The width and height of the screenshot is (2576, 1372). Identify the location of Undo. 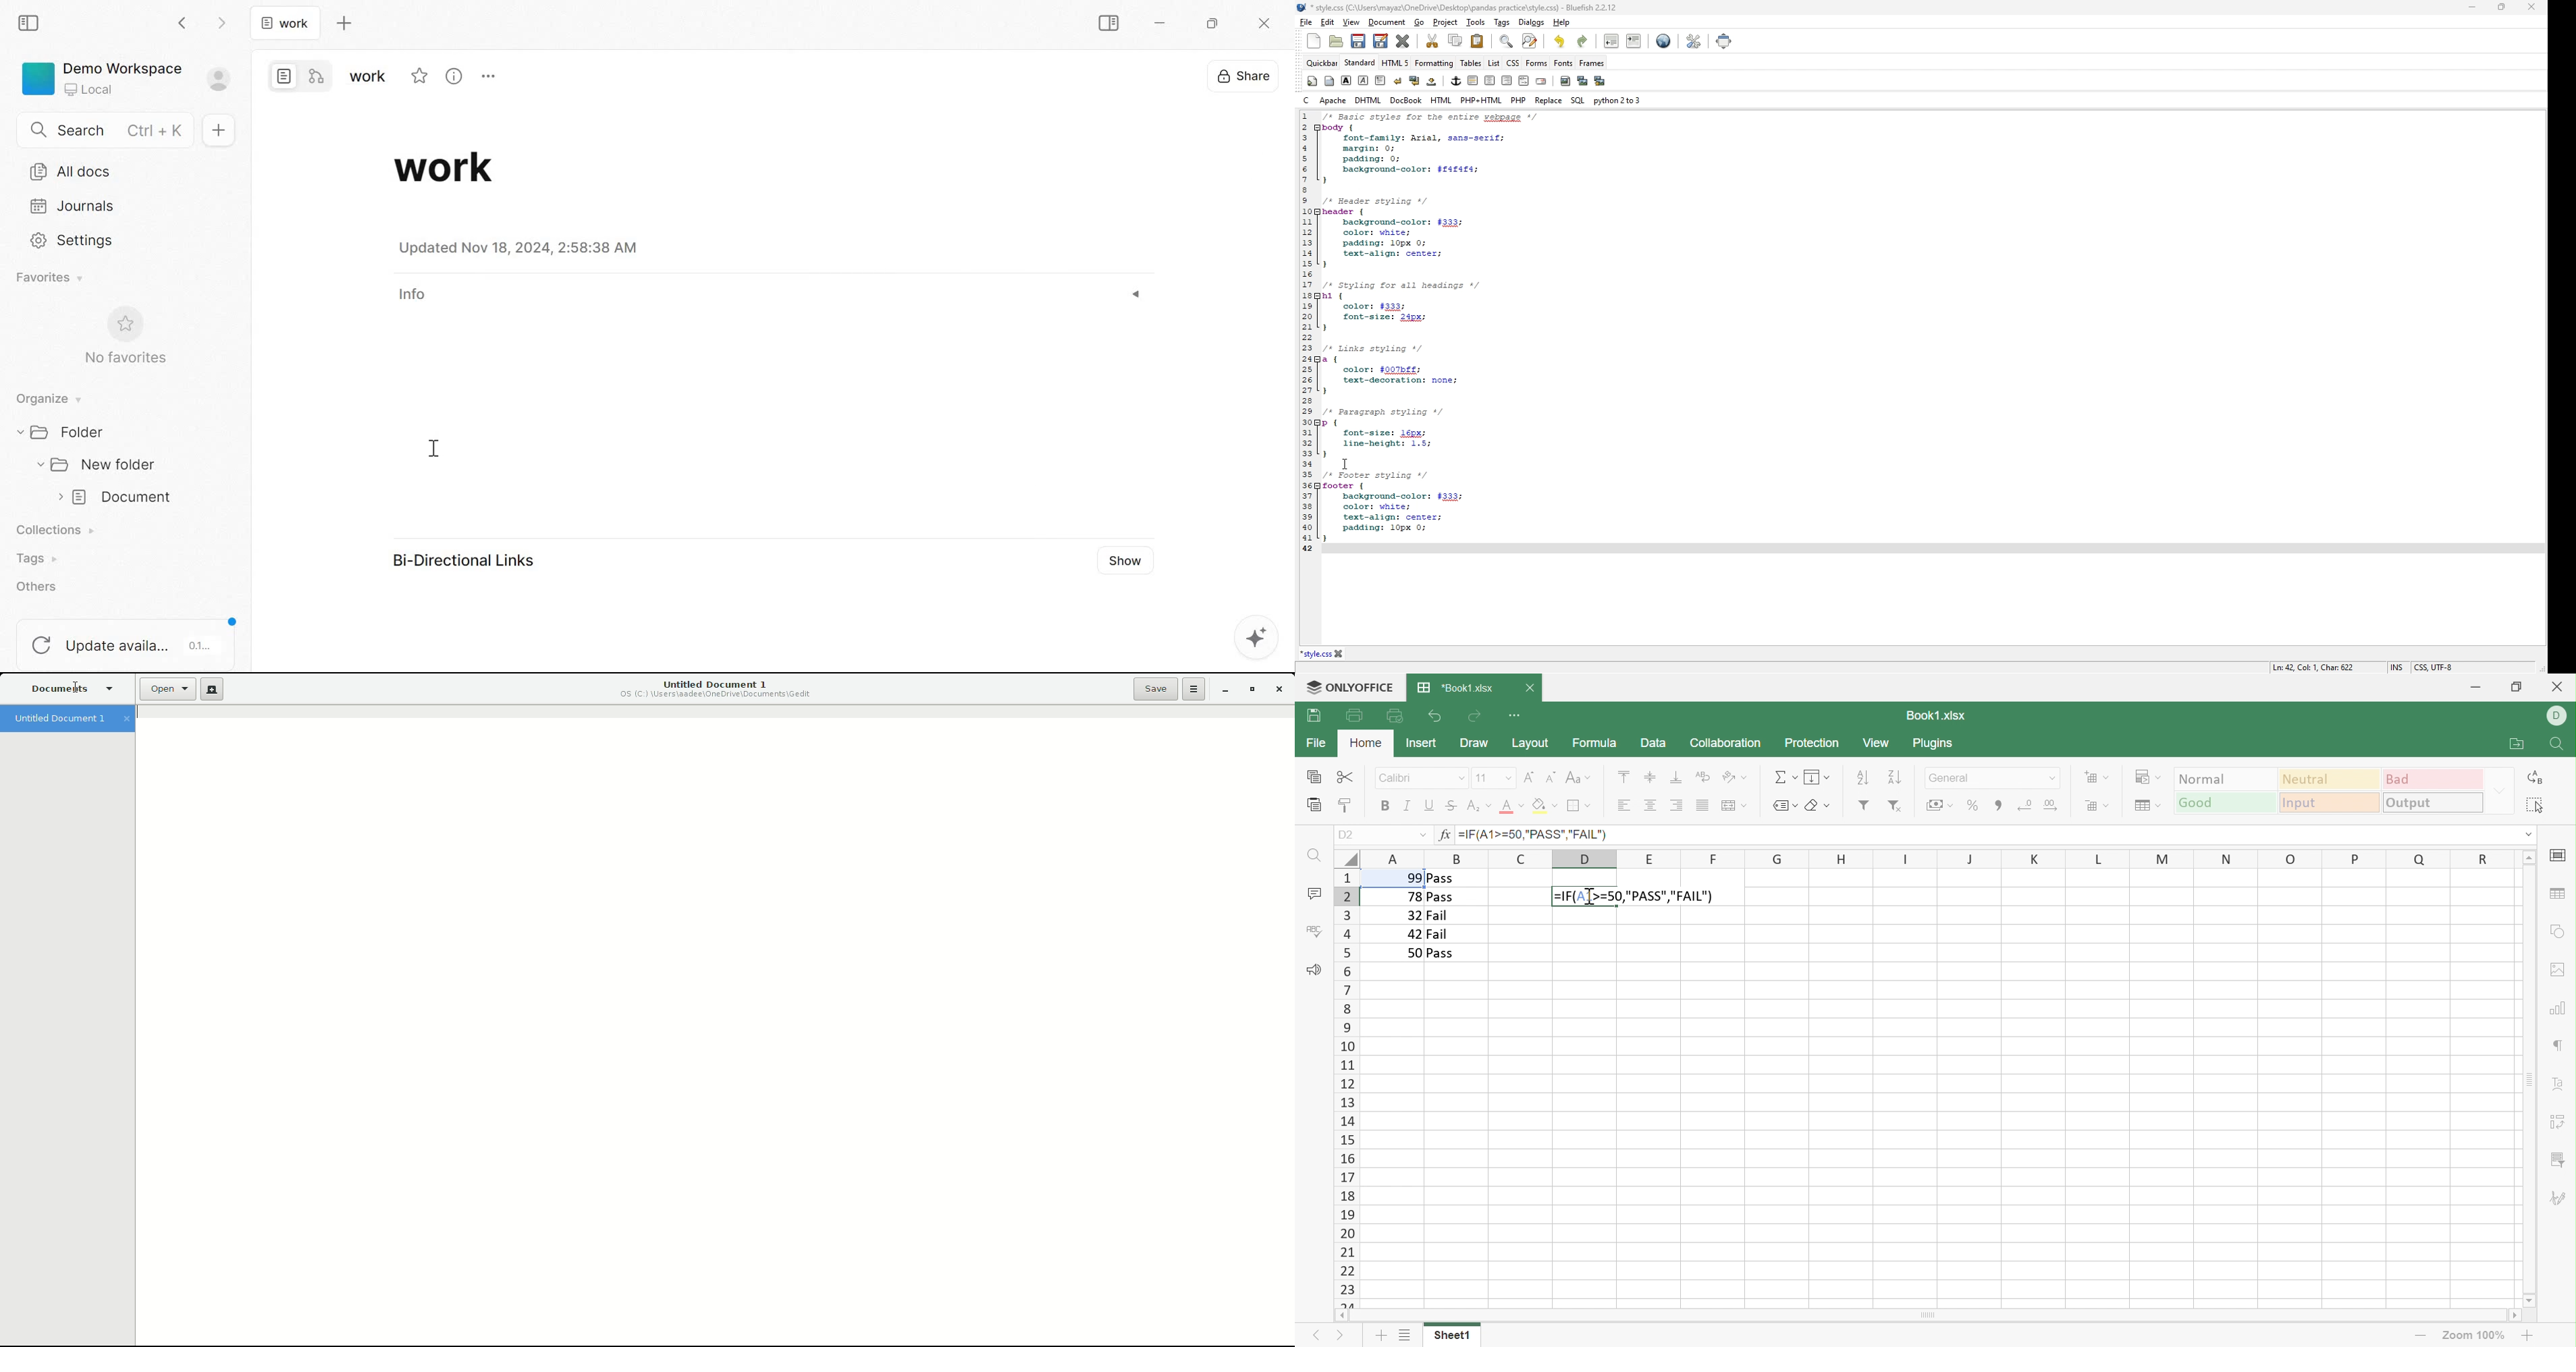
(1434, 717).